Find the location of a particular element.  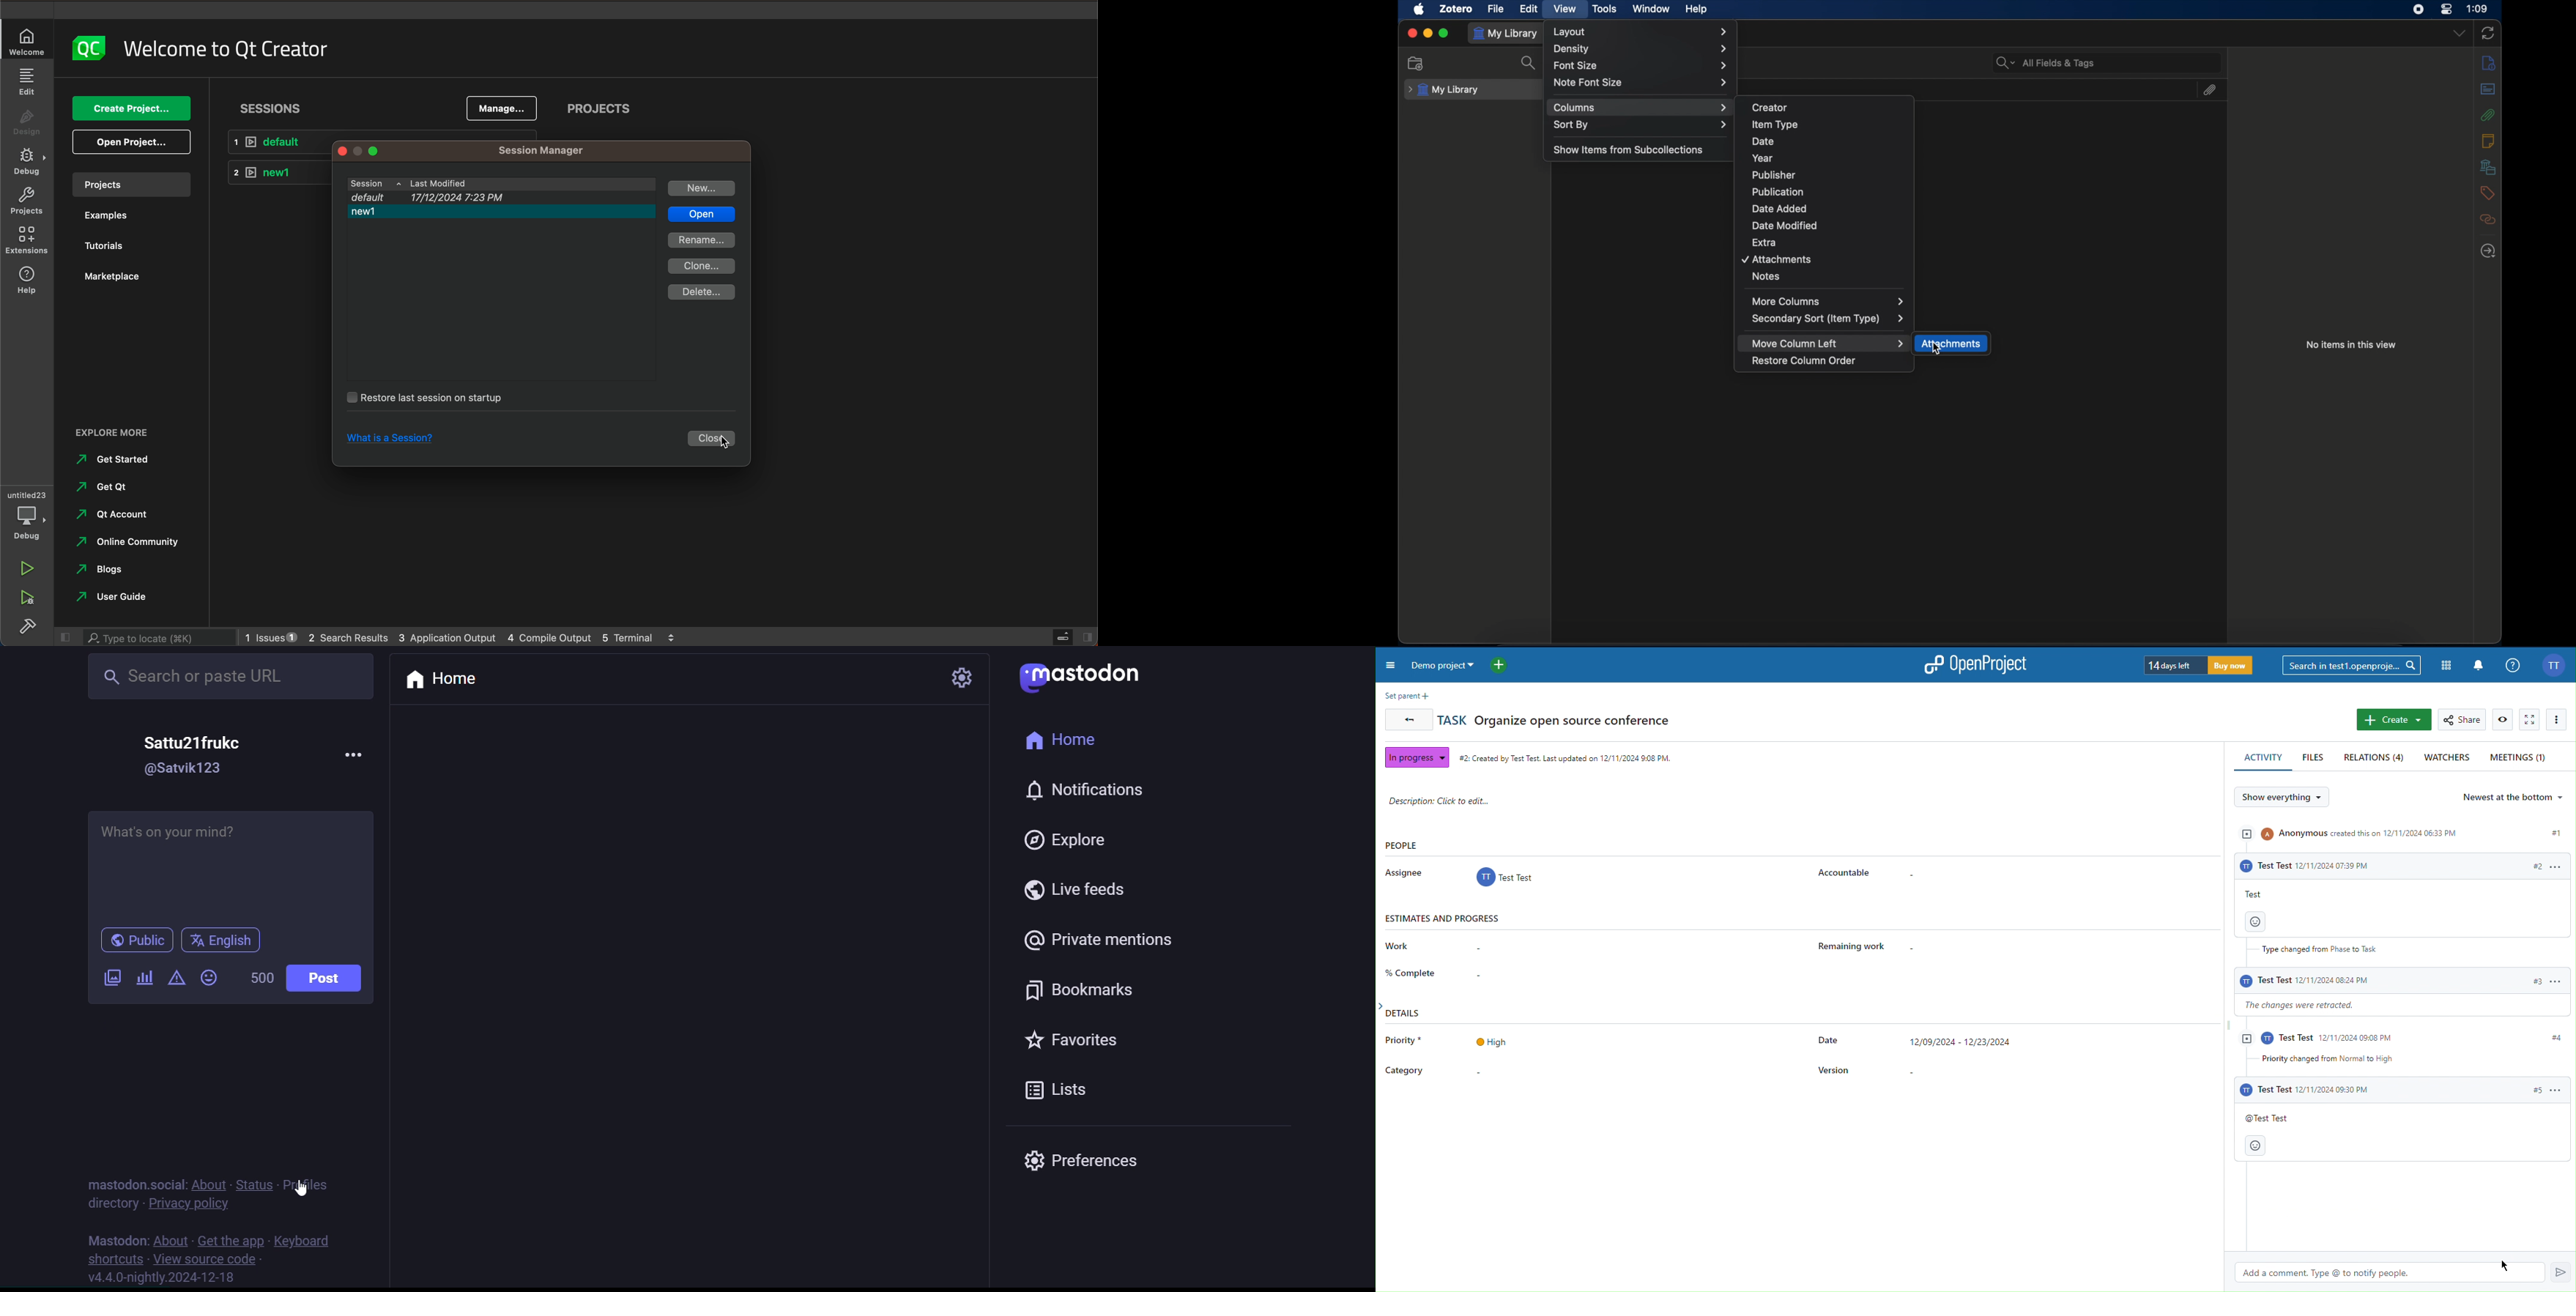

Restore last session on startup is located at coordinates (426, 399).